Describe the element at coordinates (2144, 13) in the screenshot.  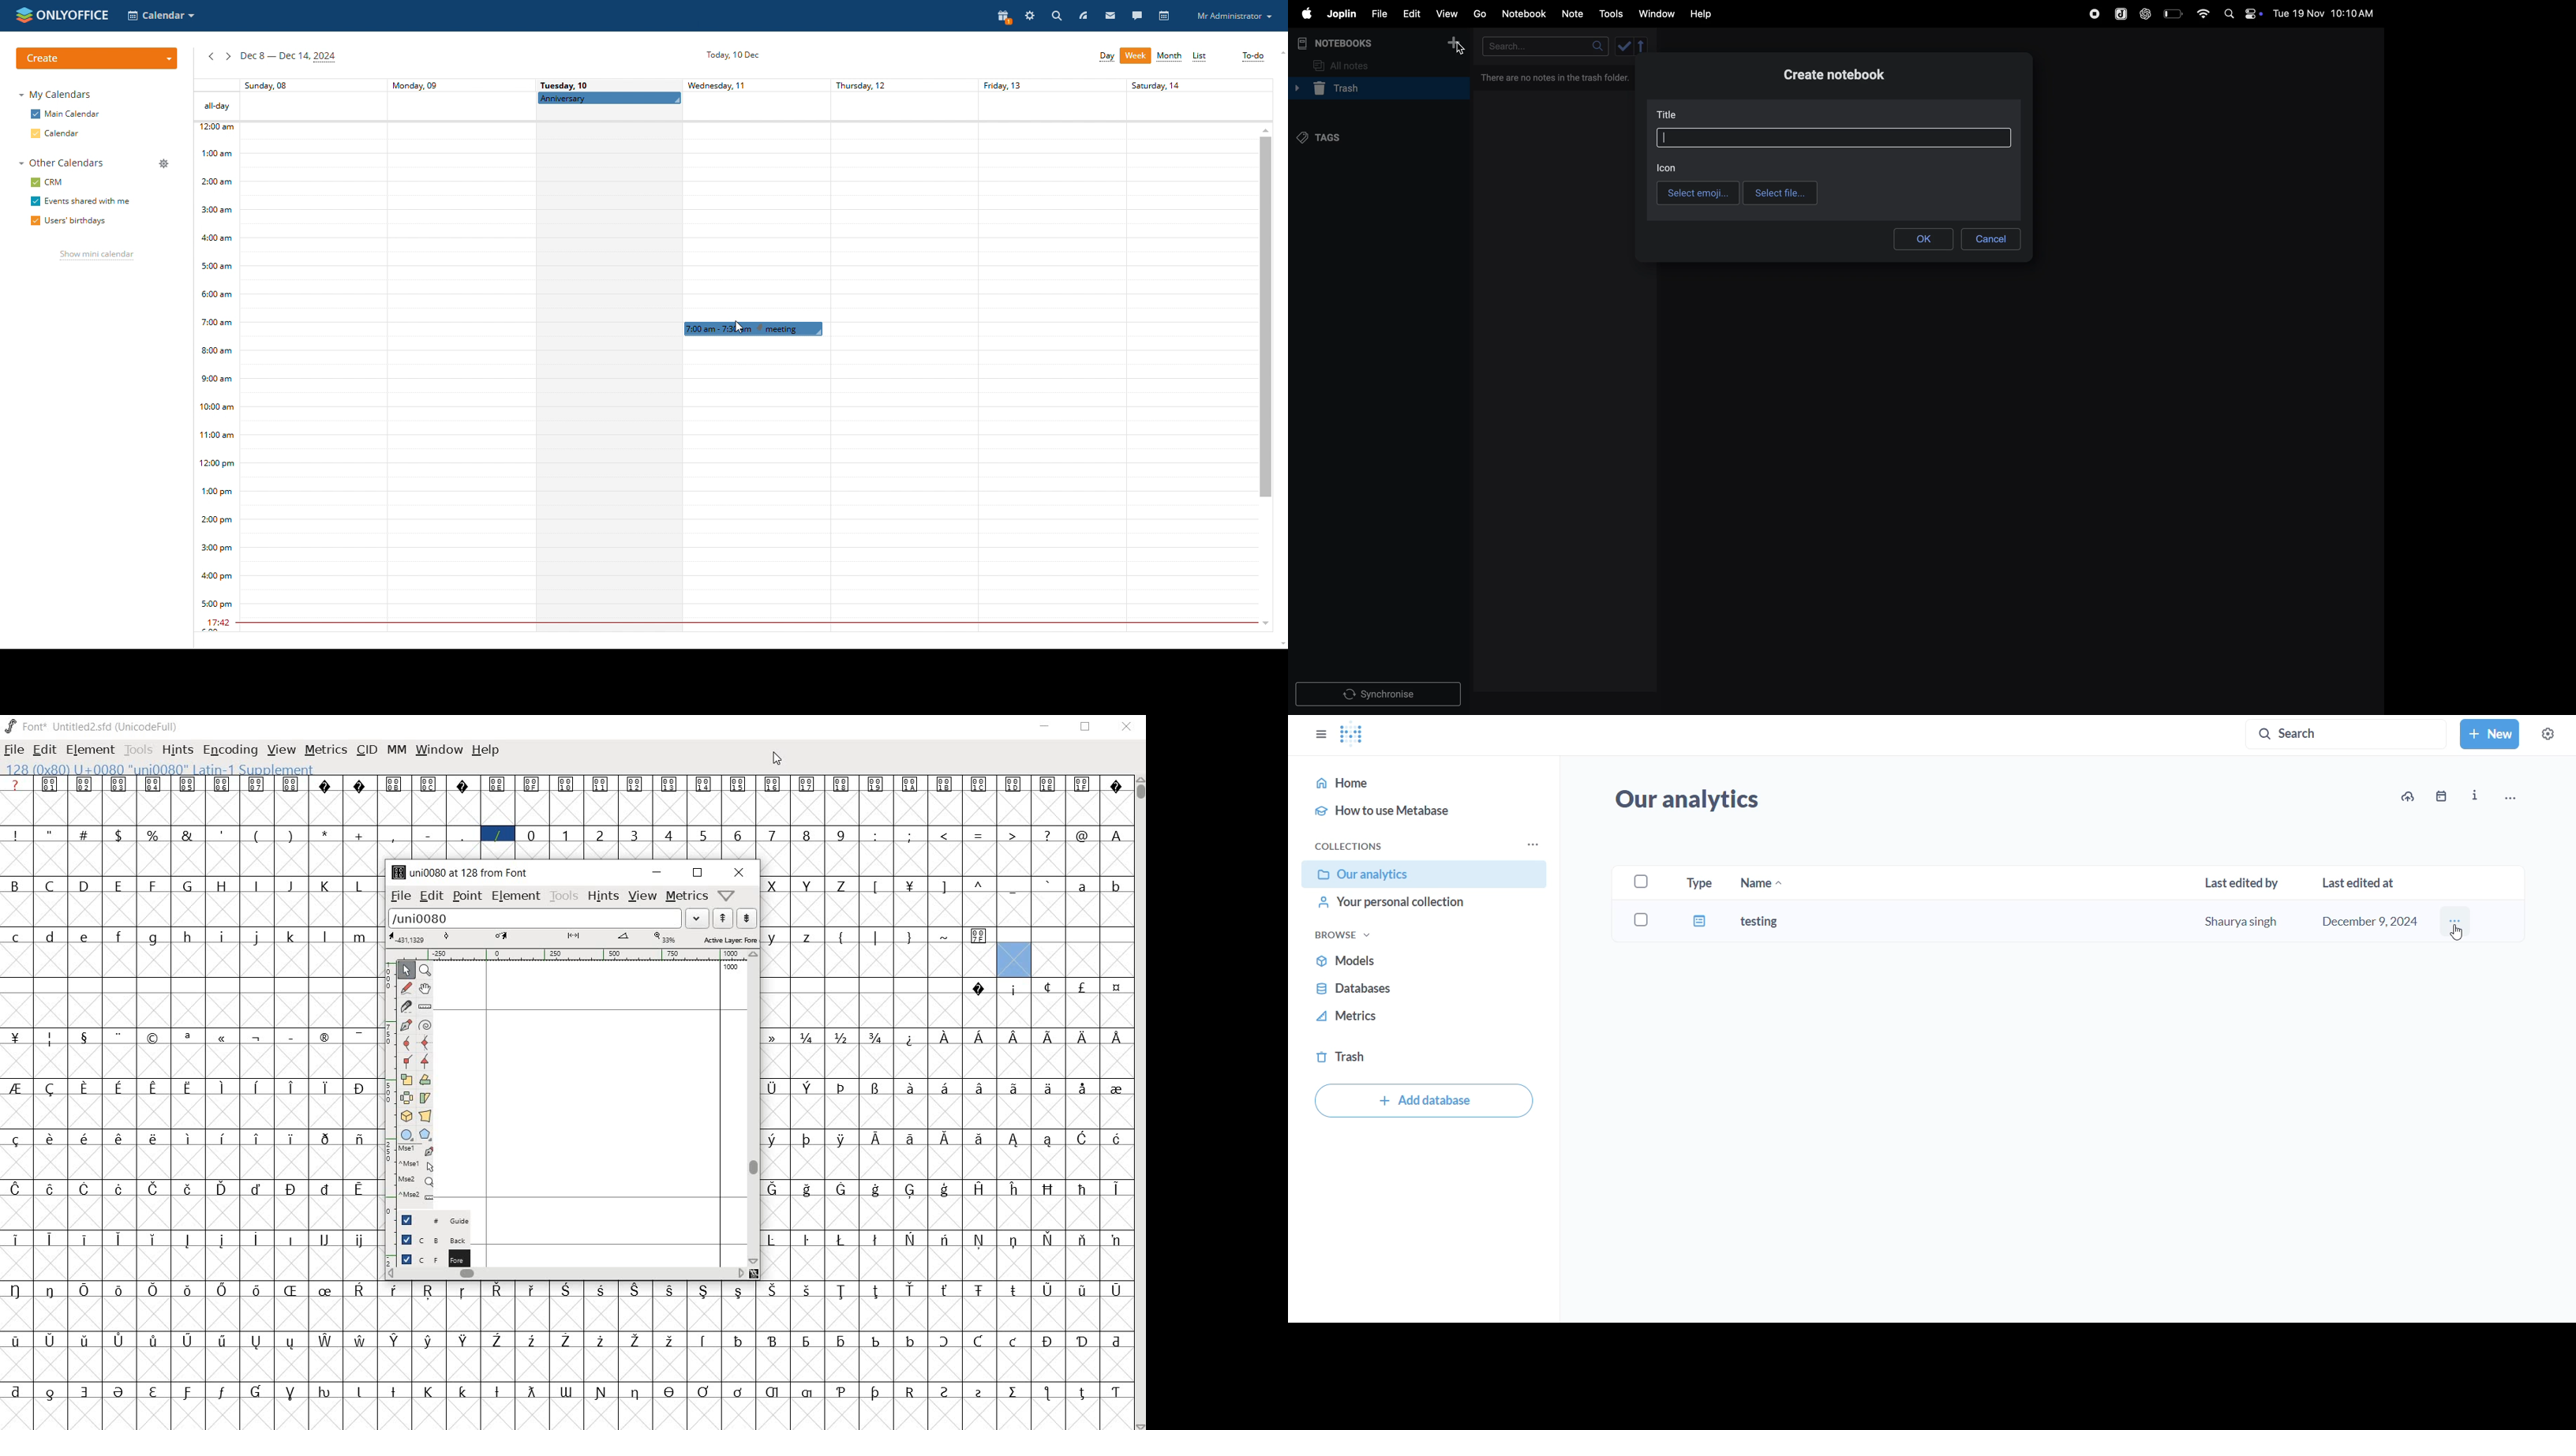
I see `chat gpt` at that location.